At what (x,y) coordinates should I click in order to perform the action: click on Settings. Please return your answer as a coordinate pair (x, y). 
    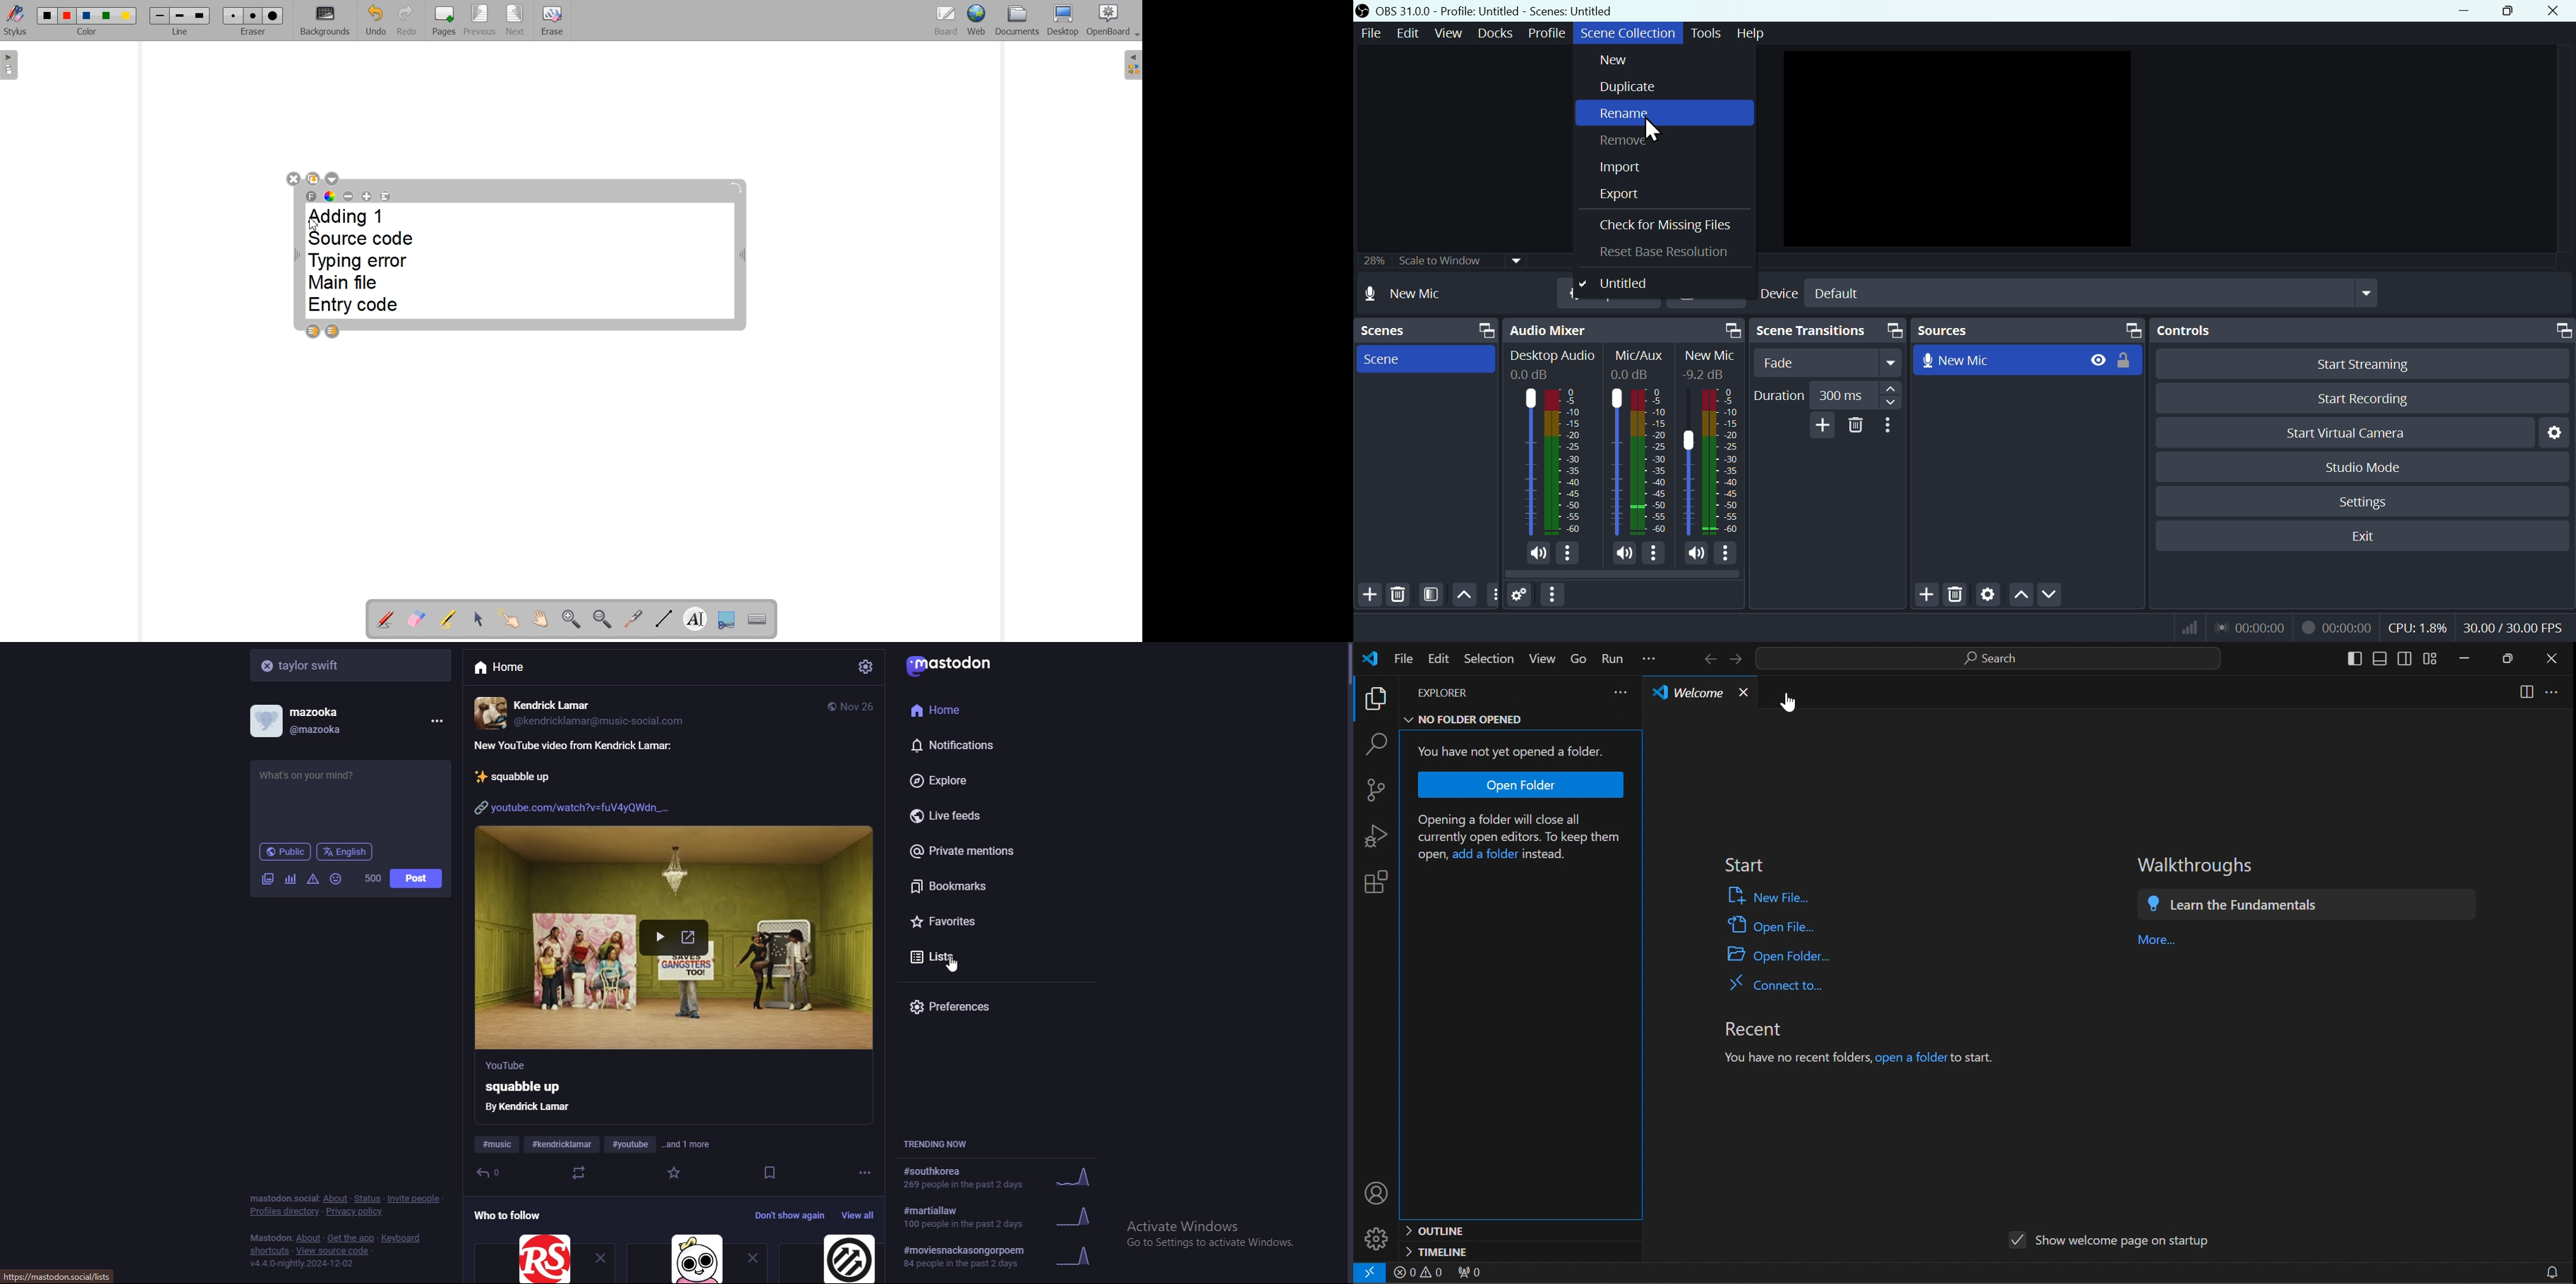
    Looking at the image, I should click on (2369, 506).